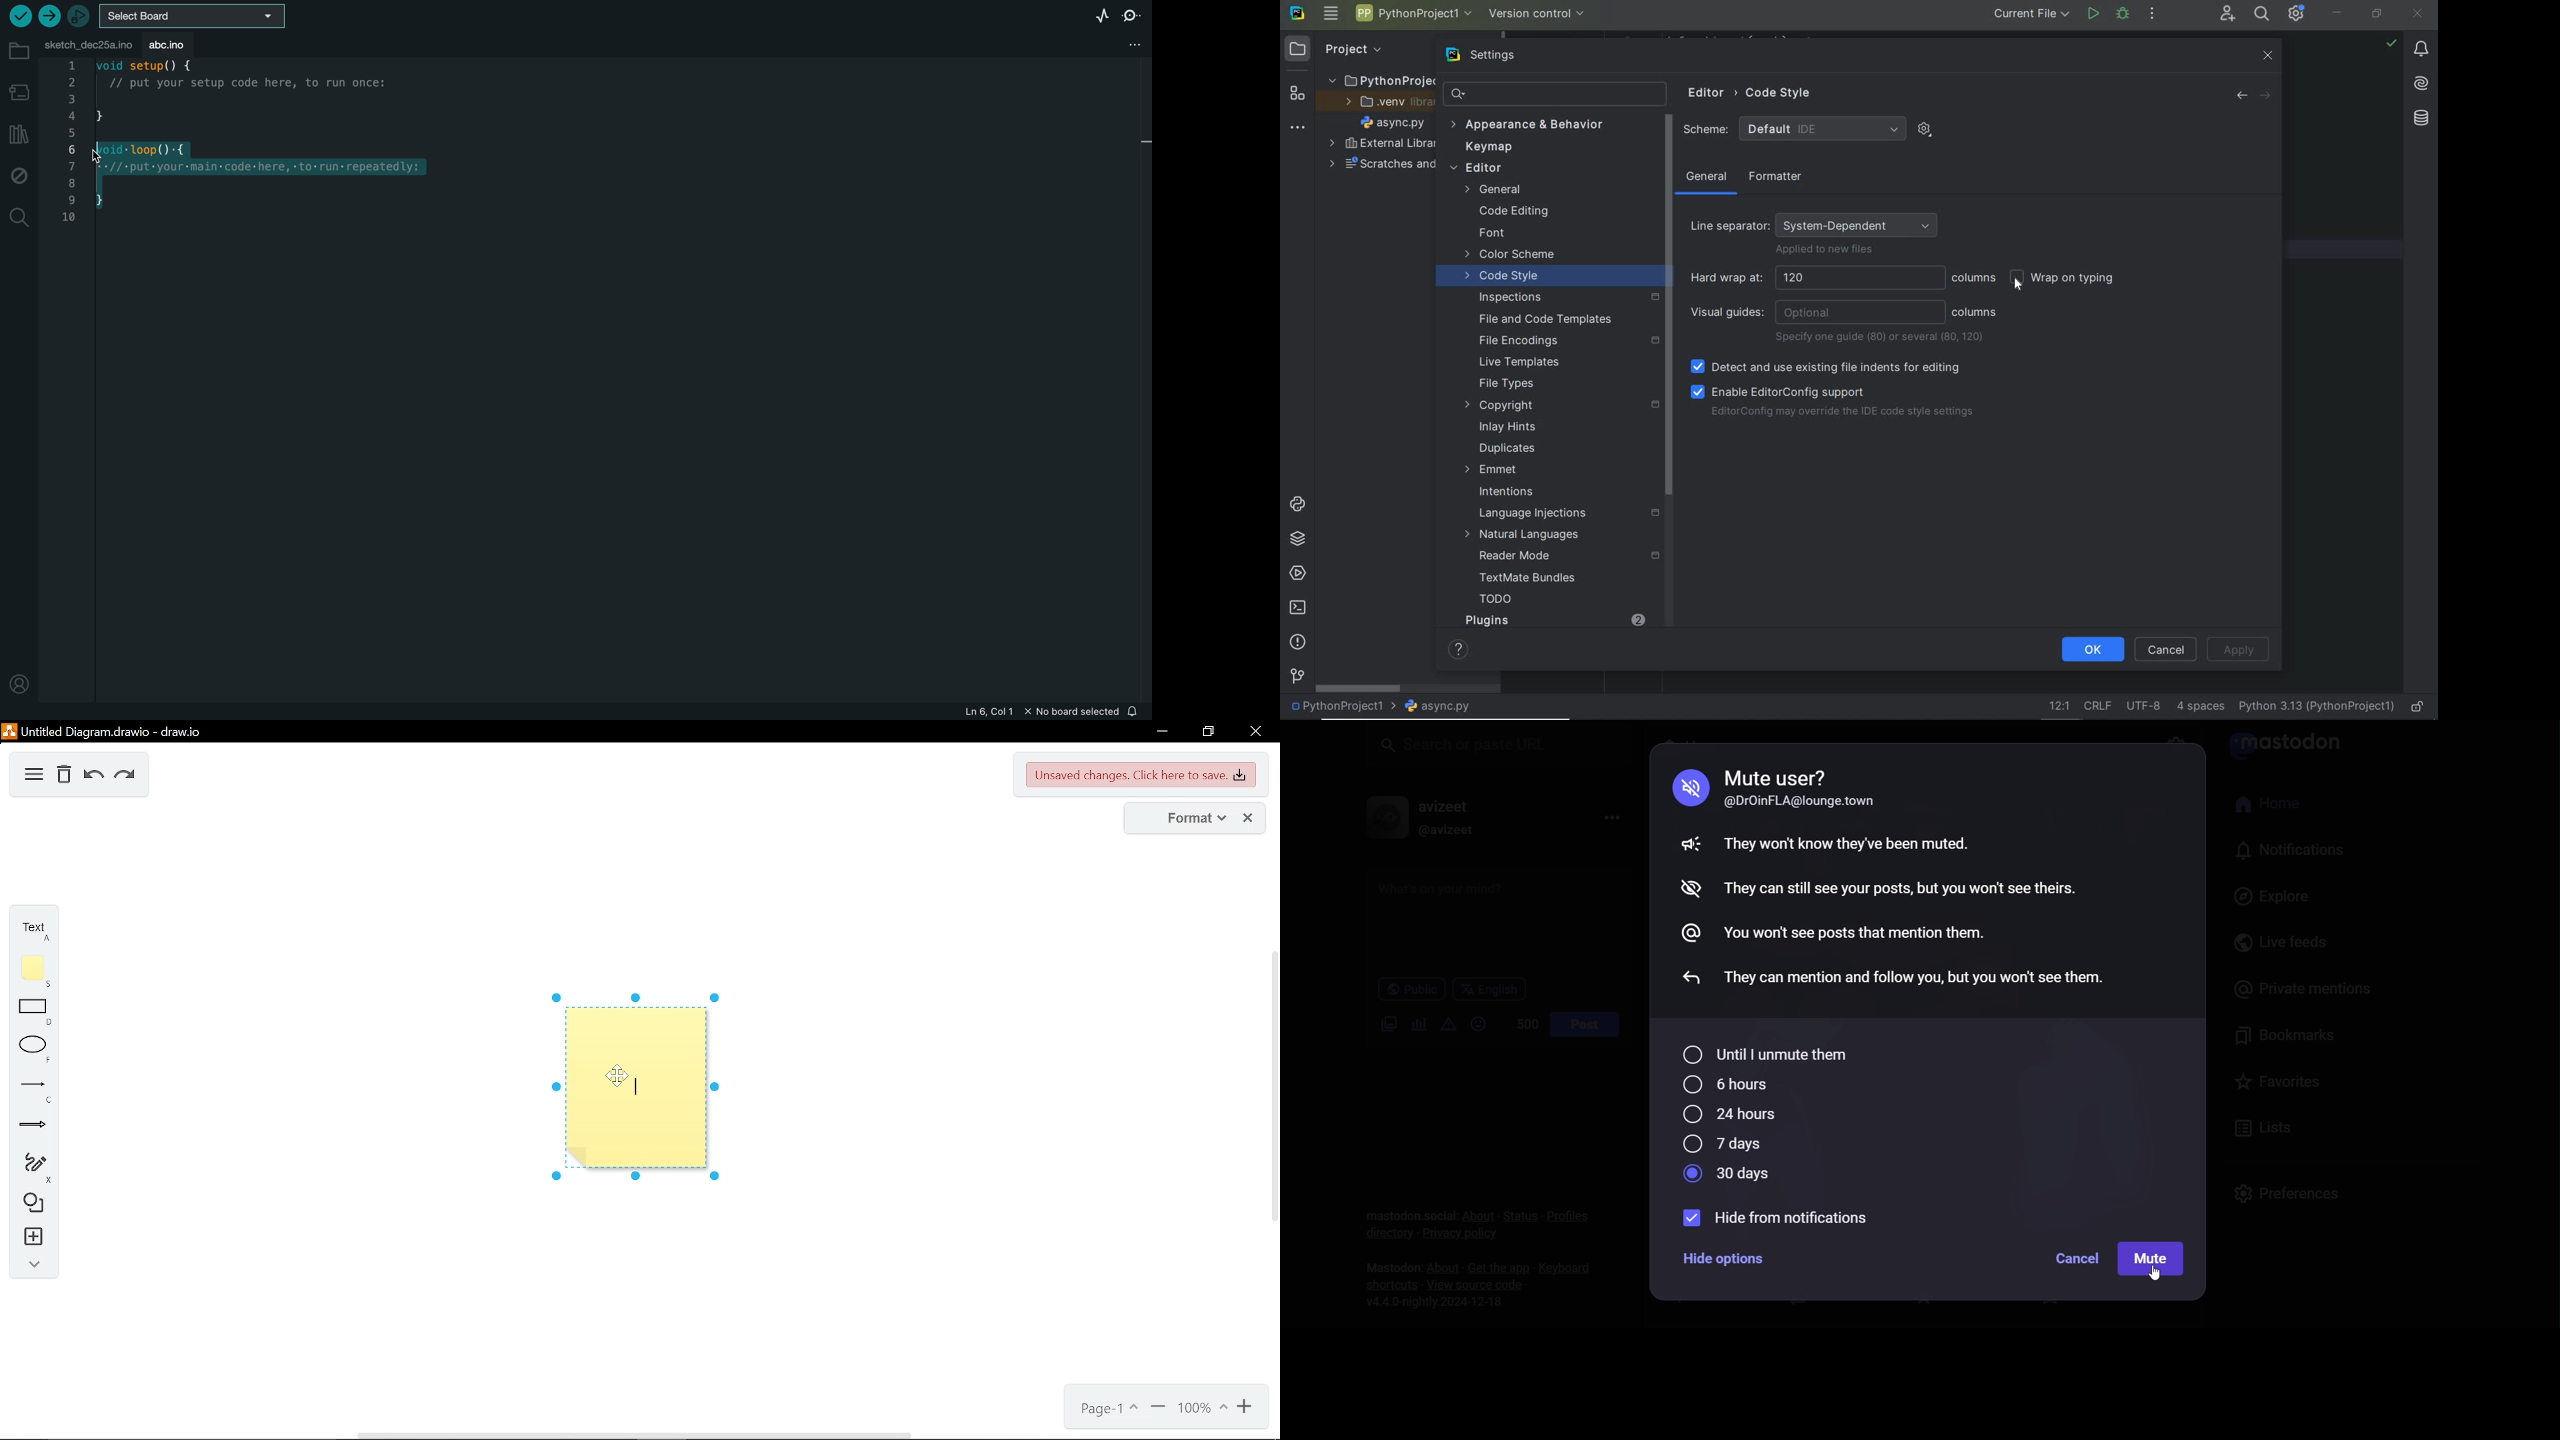 The height and width of the screenshot is (1456, 2576). What do you see at coordinates (1827, 368) in the screenshot?
I see `Detect and use existing file indents for editing` at bounding box center [1827, 368].